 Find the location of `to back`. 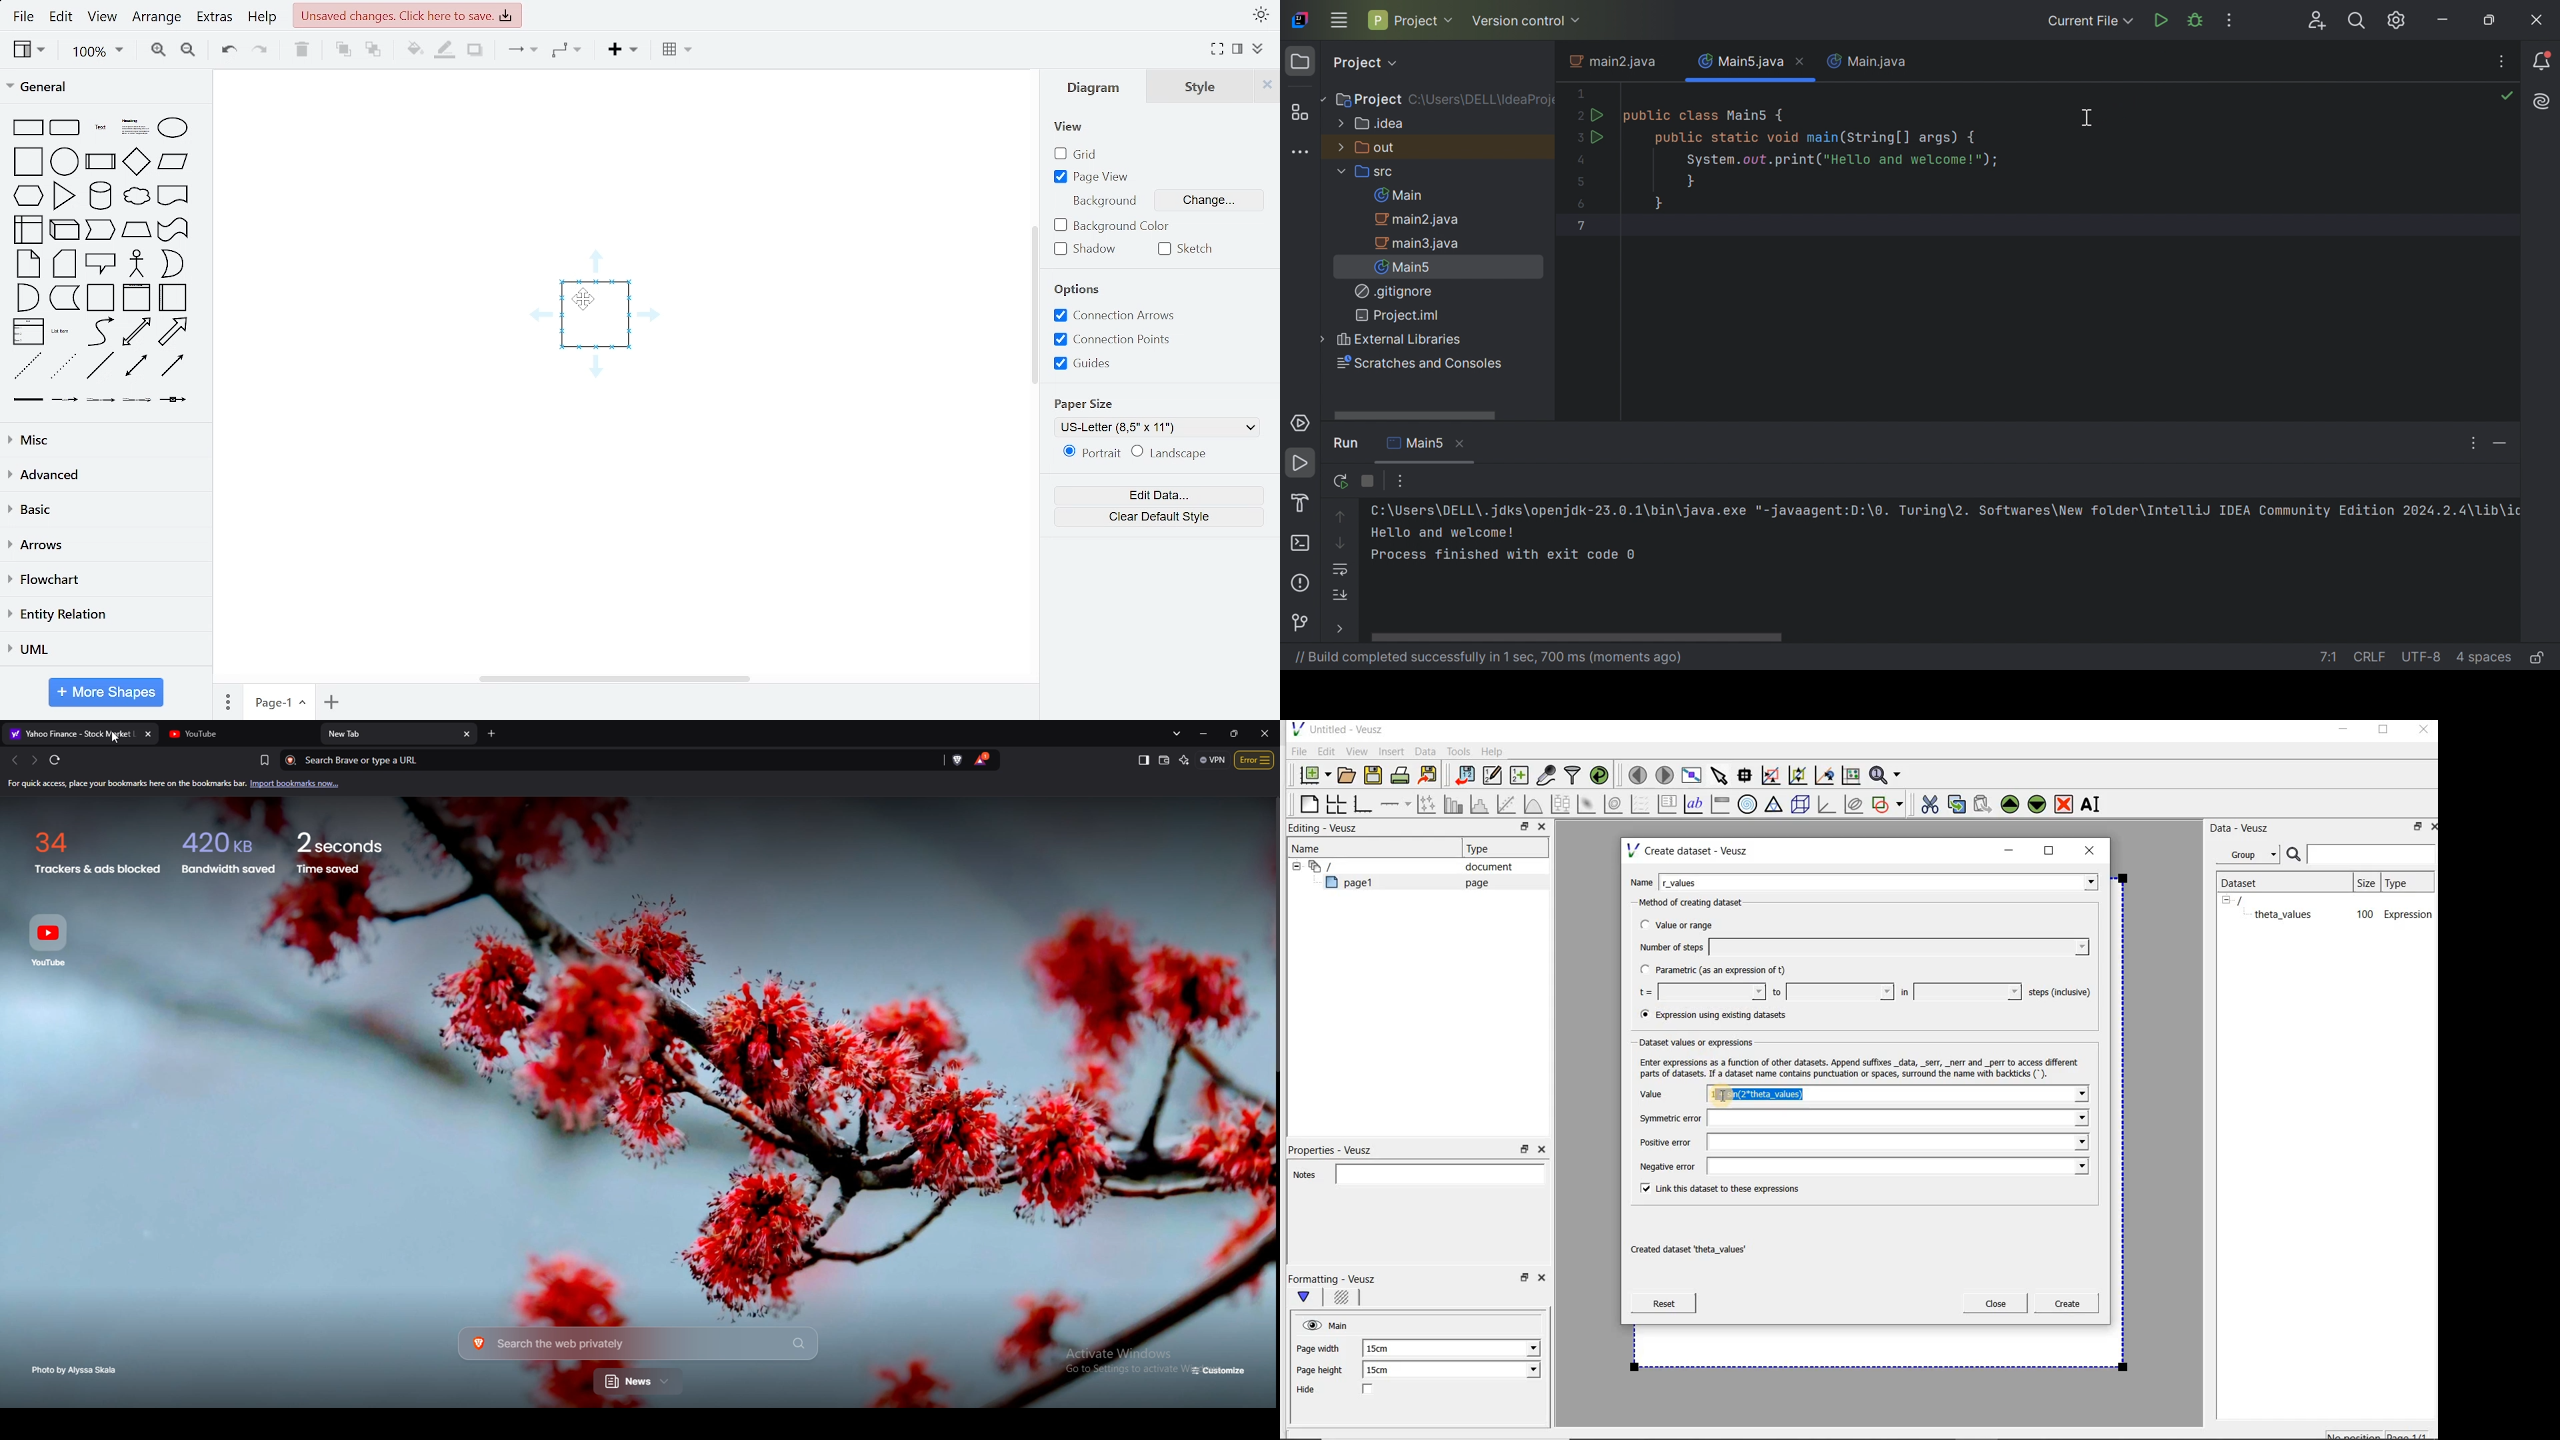

to back is located at coordinates (372, 51).